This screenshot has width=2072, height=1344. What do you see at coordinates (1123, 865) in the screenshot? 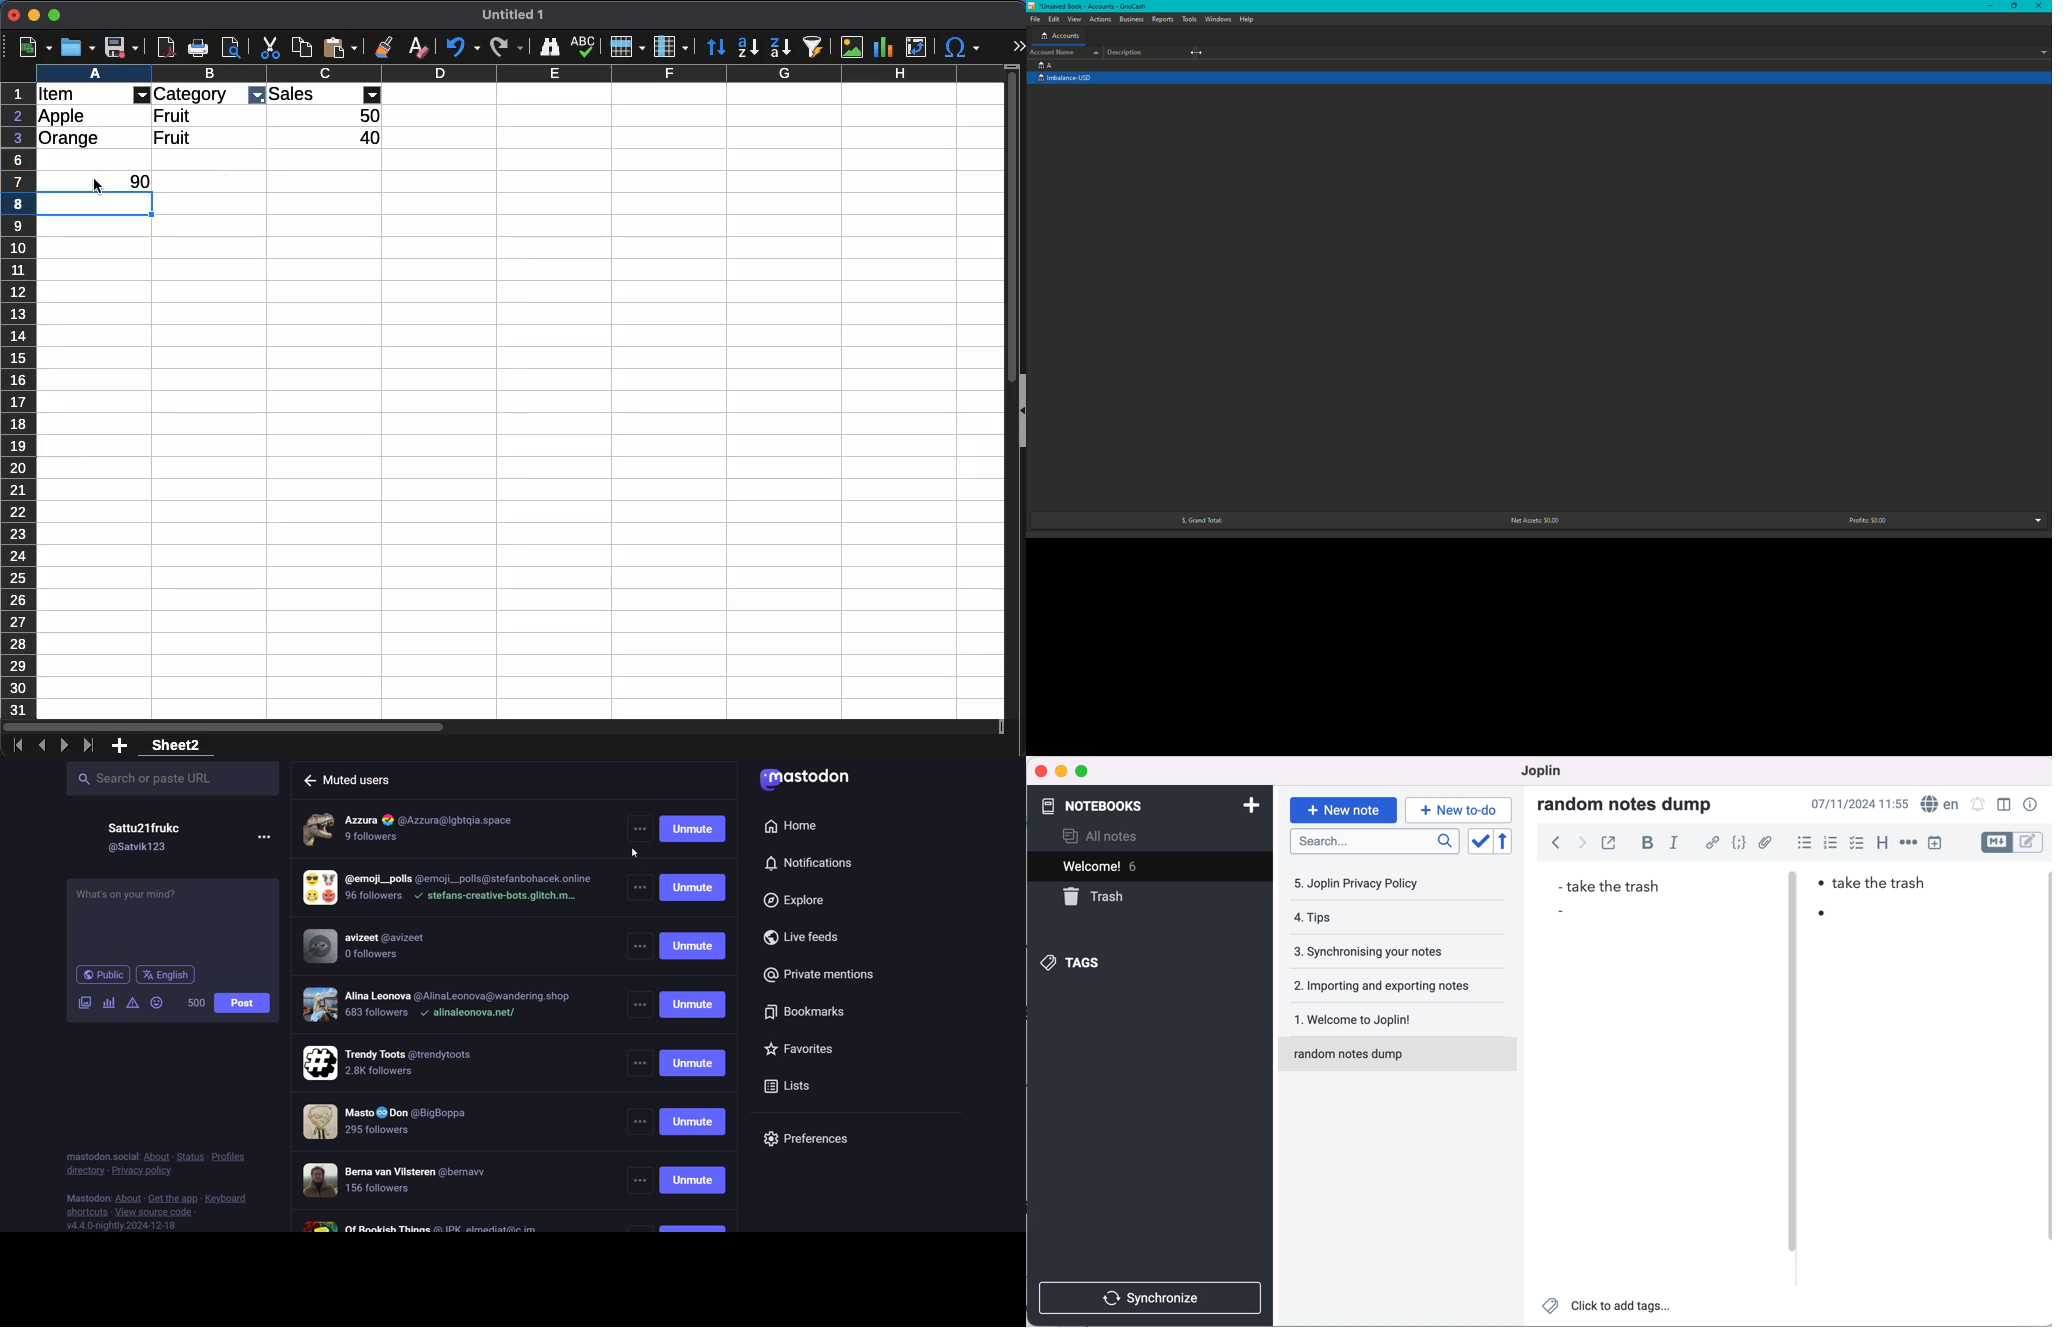
I see `welcome! 6` at bounding box center [1123, 865].